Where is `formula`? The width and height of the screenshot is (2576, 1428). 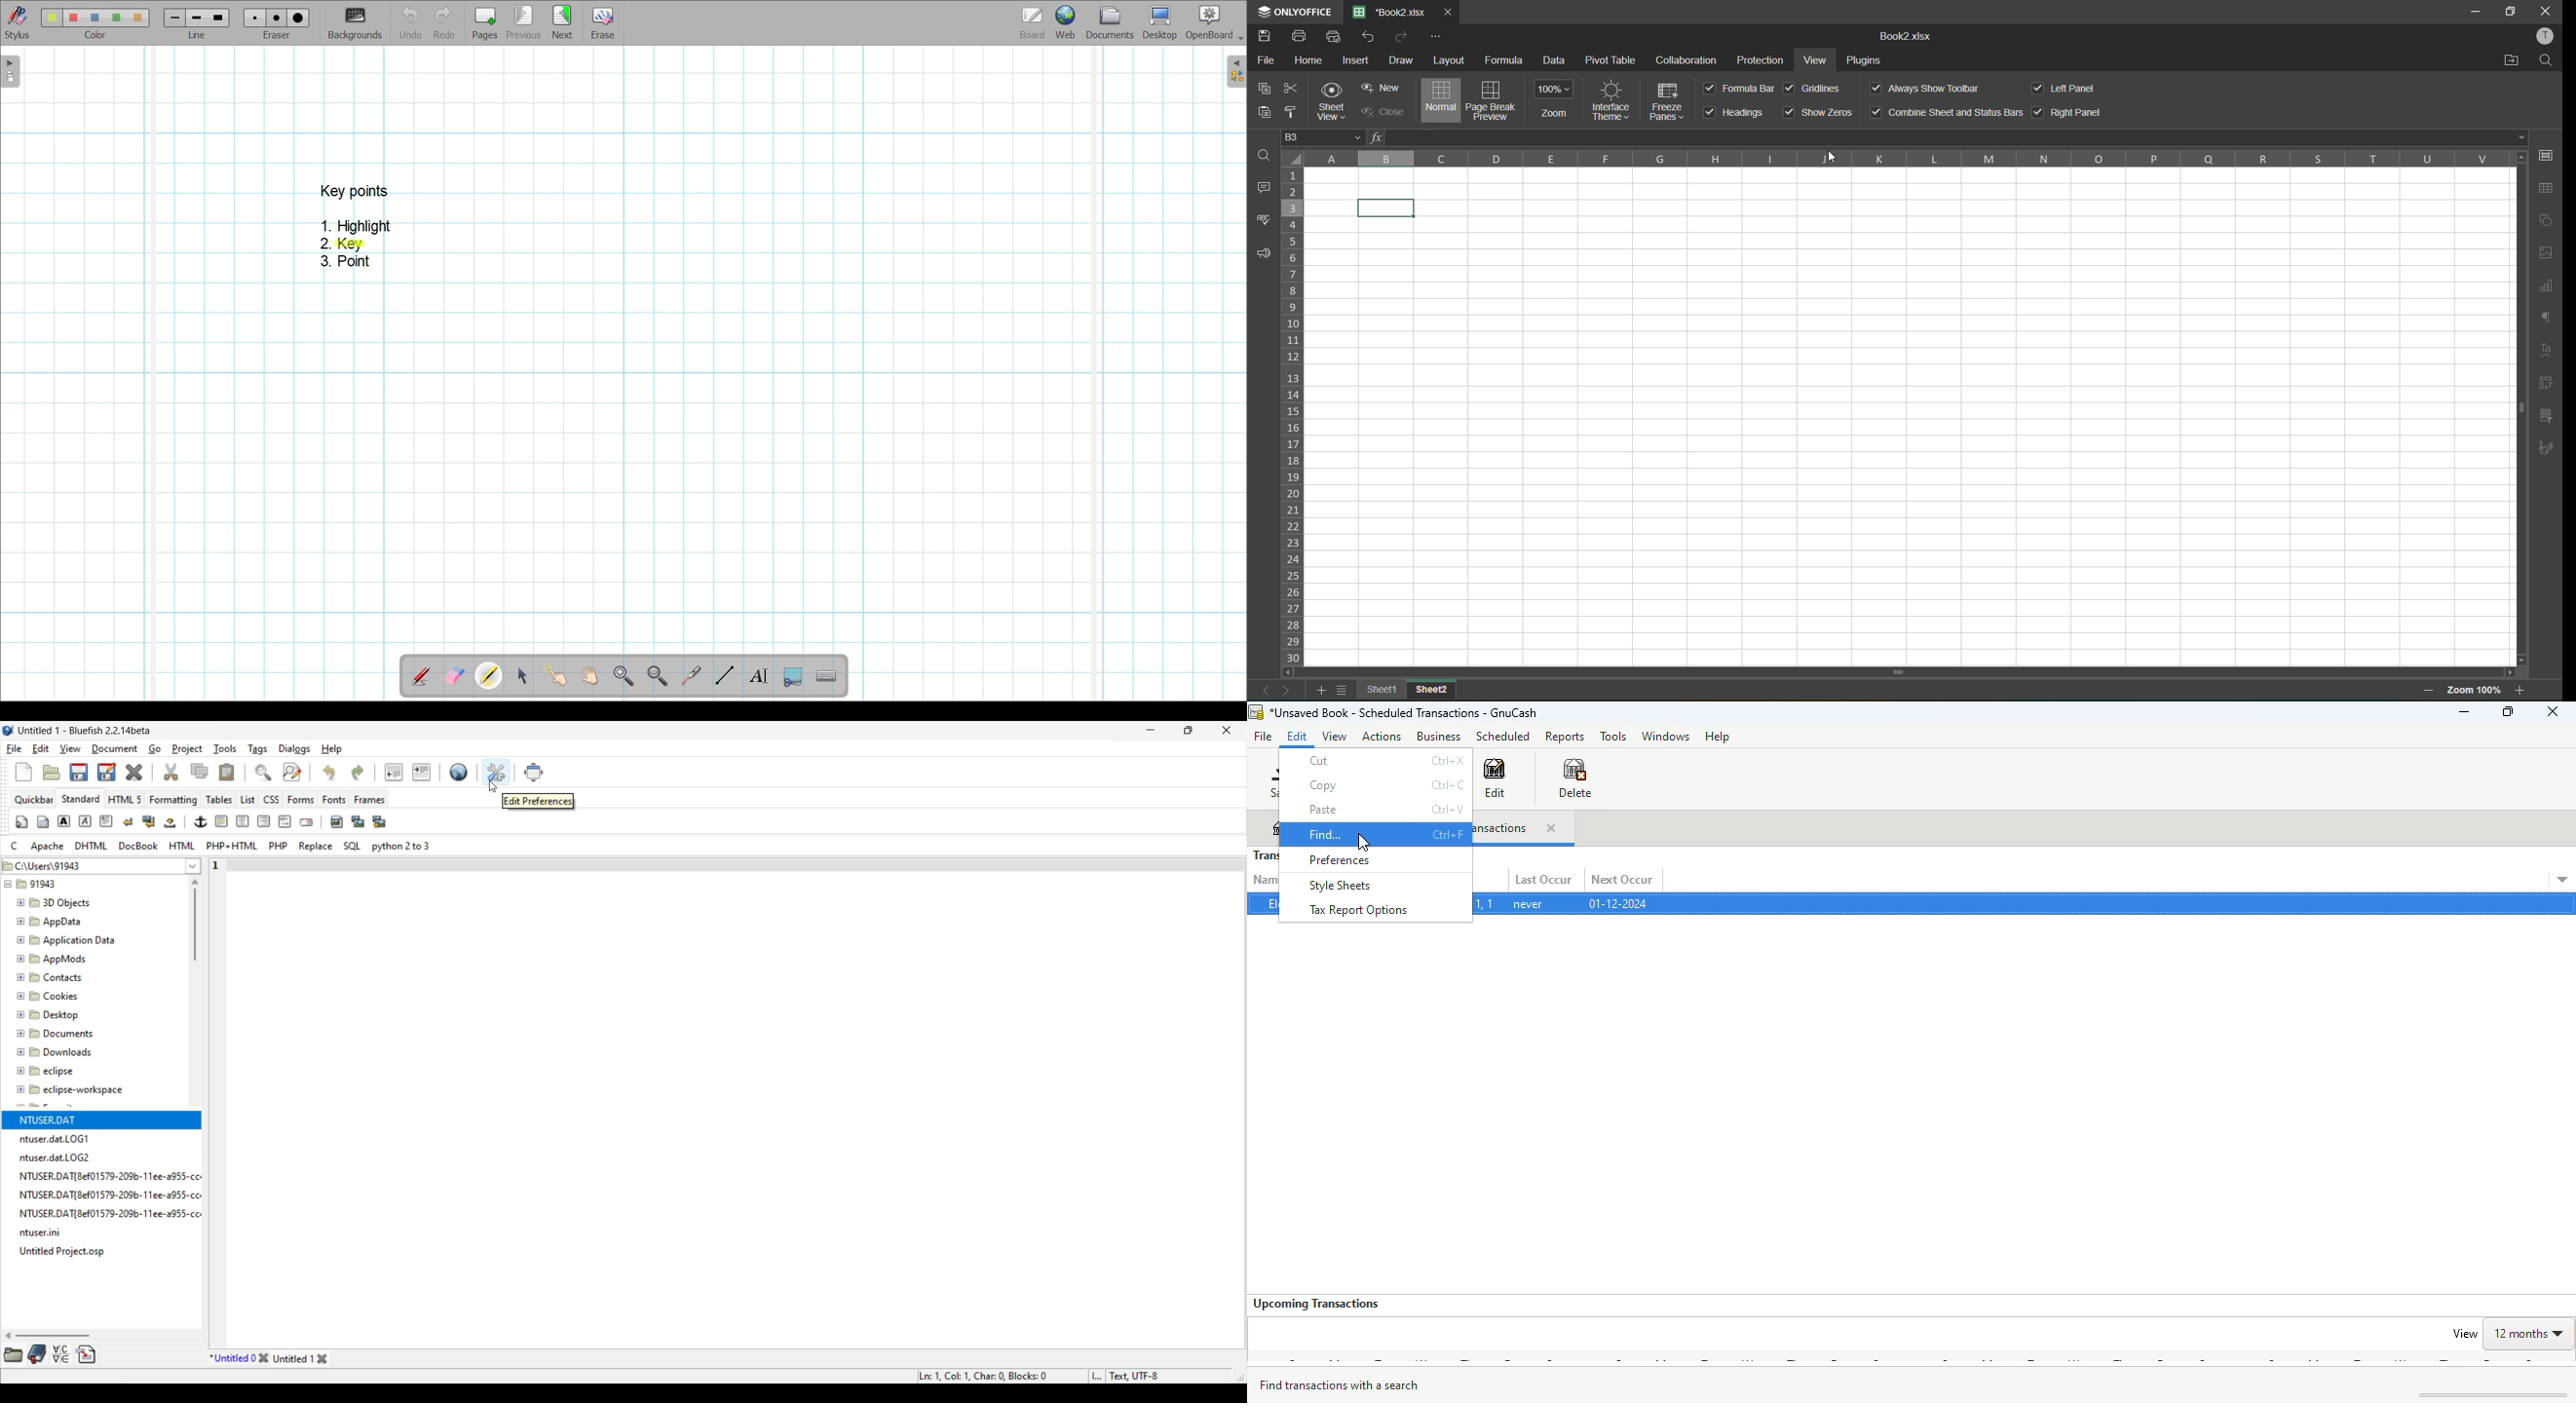
formula is located at coordinates (1506, 61).